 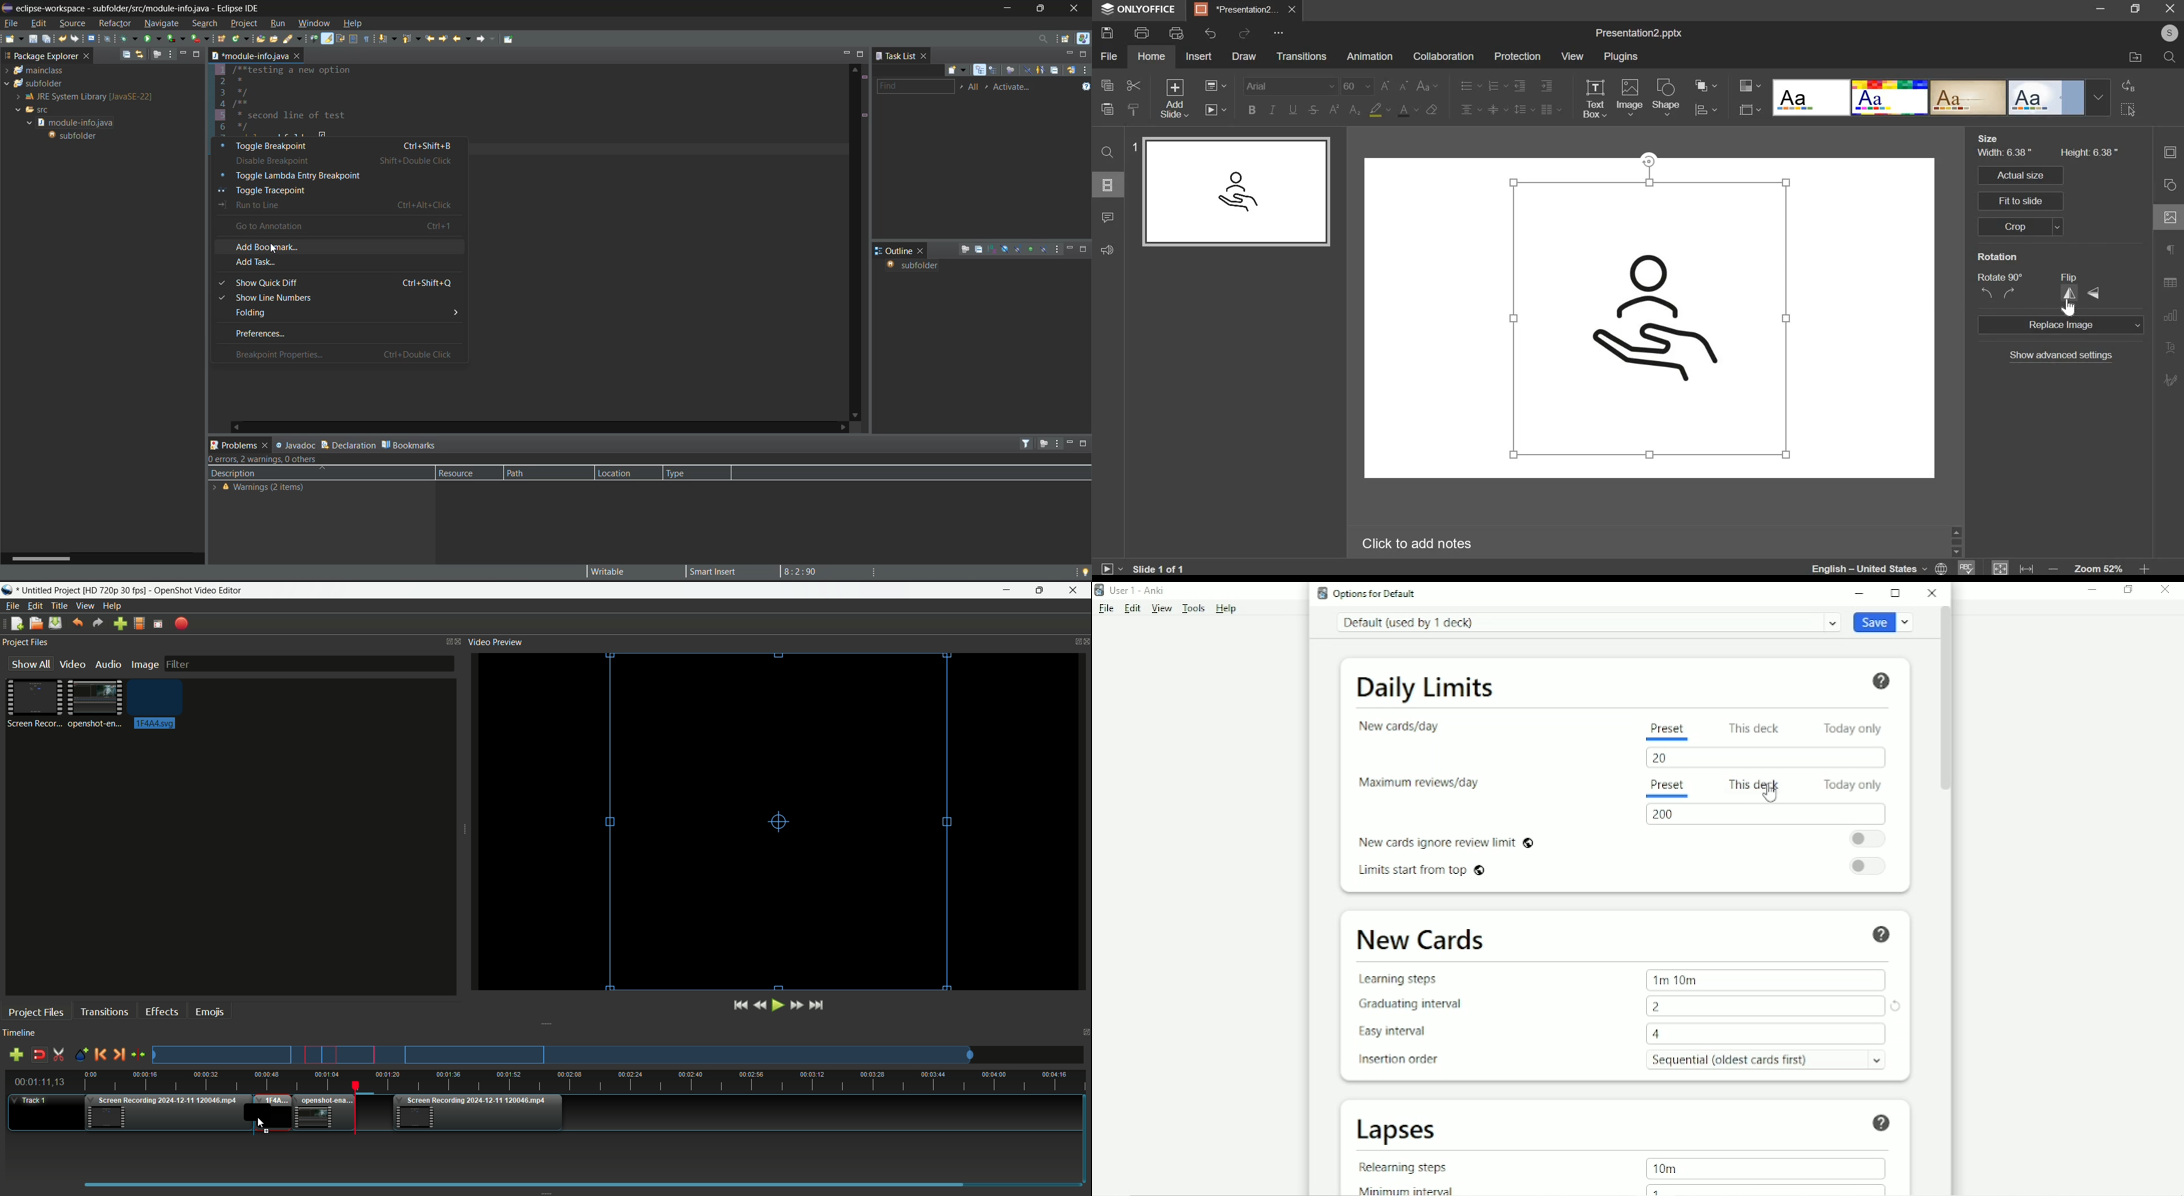 What do you see at coordinates (1105, 609) in the screenshot?
I see `File` at bounding box center [1105, 609].